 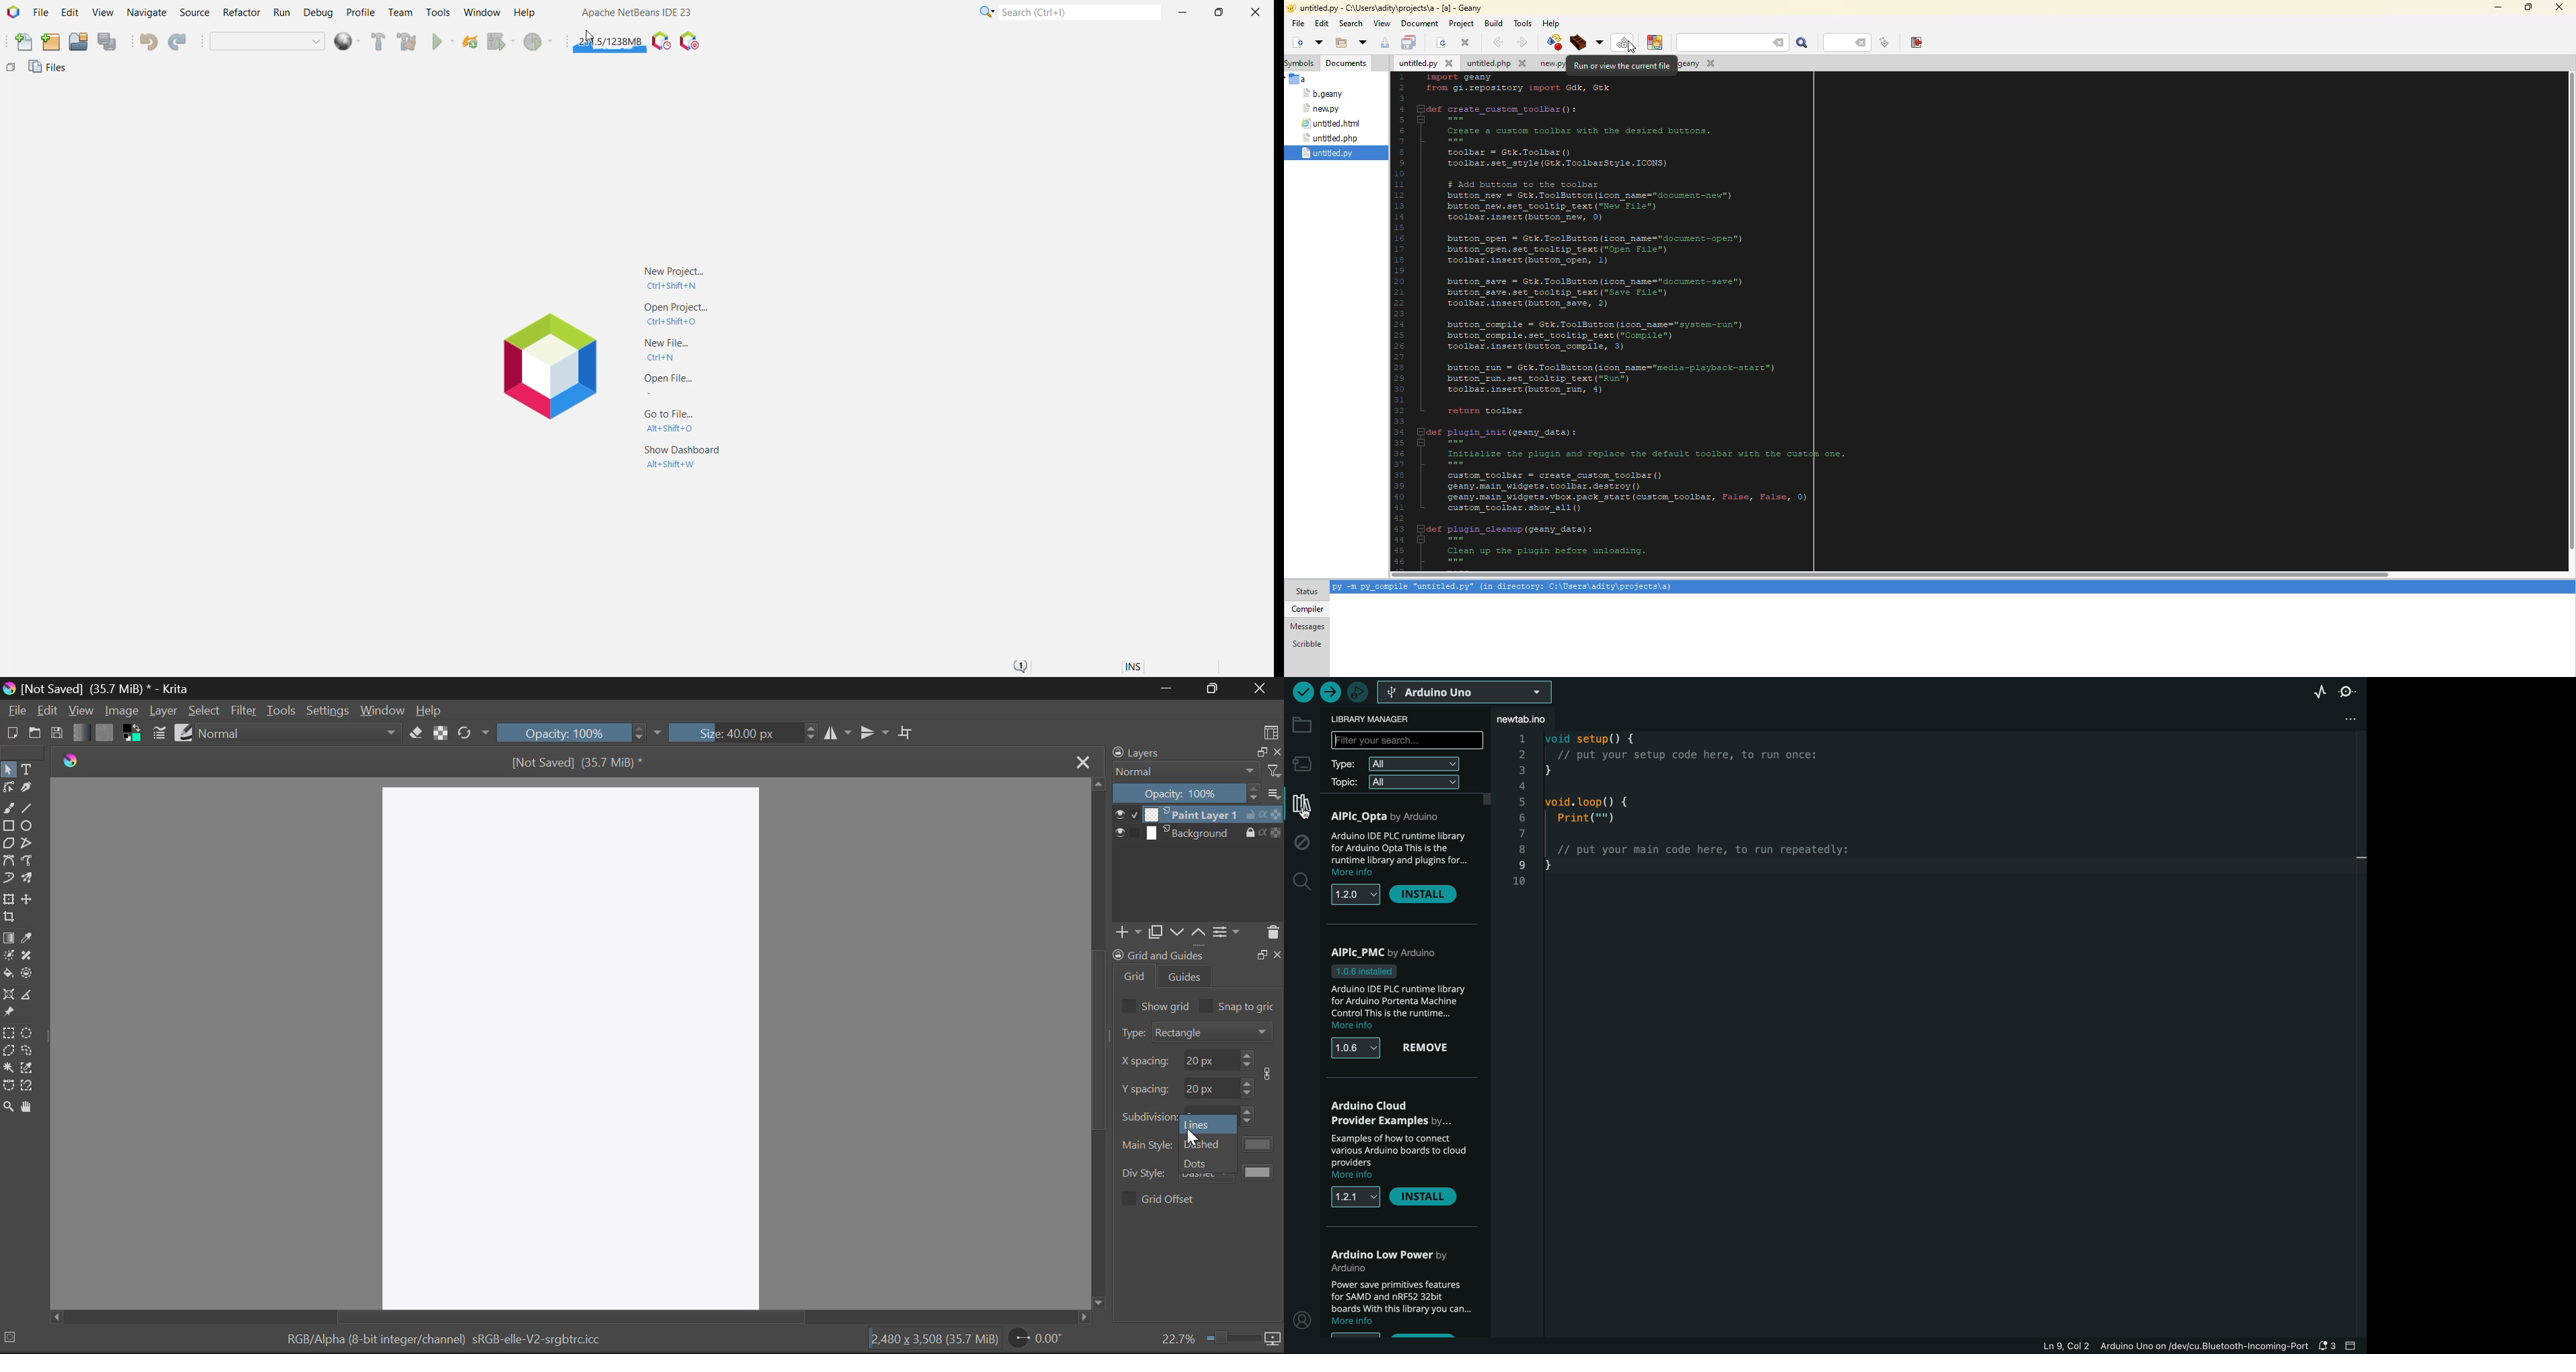 What do you see at coordinates (1186, 976) in the screenshot?
I see `guides` at bounding box center [1186, 976].